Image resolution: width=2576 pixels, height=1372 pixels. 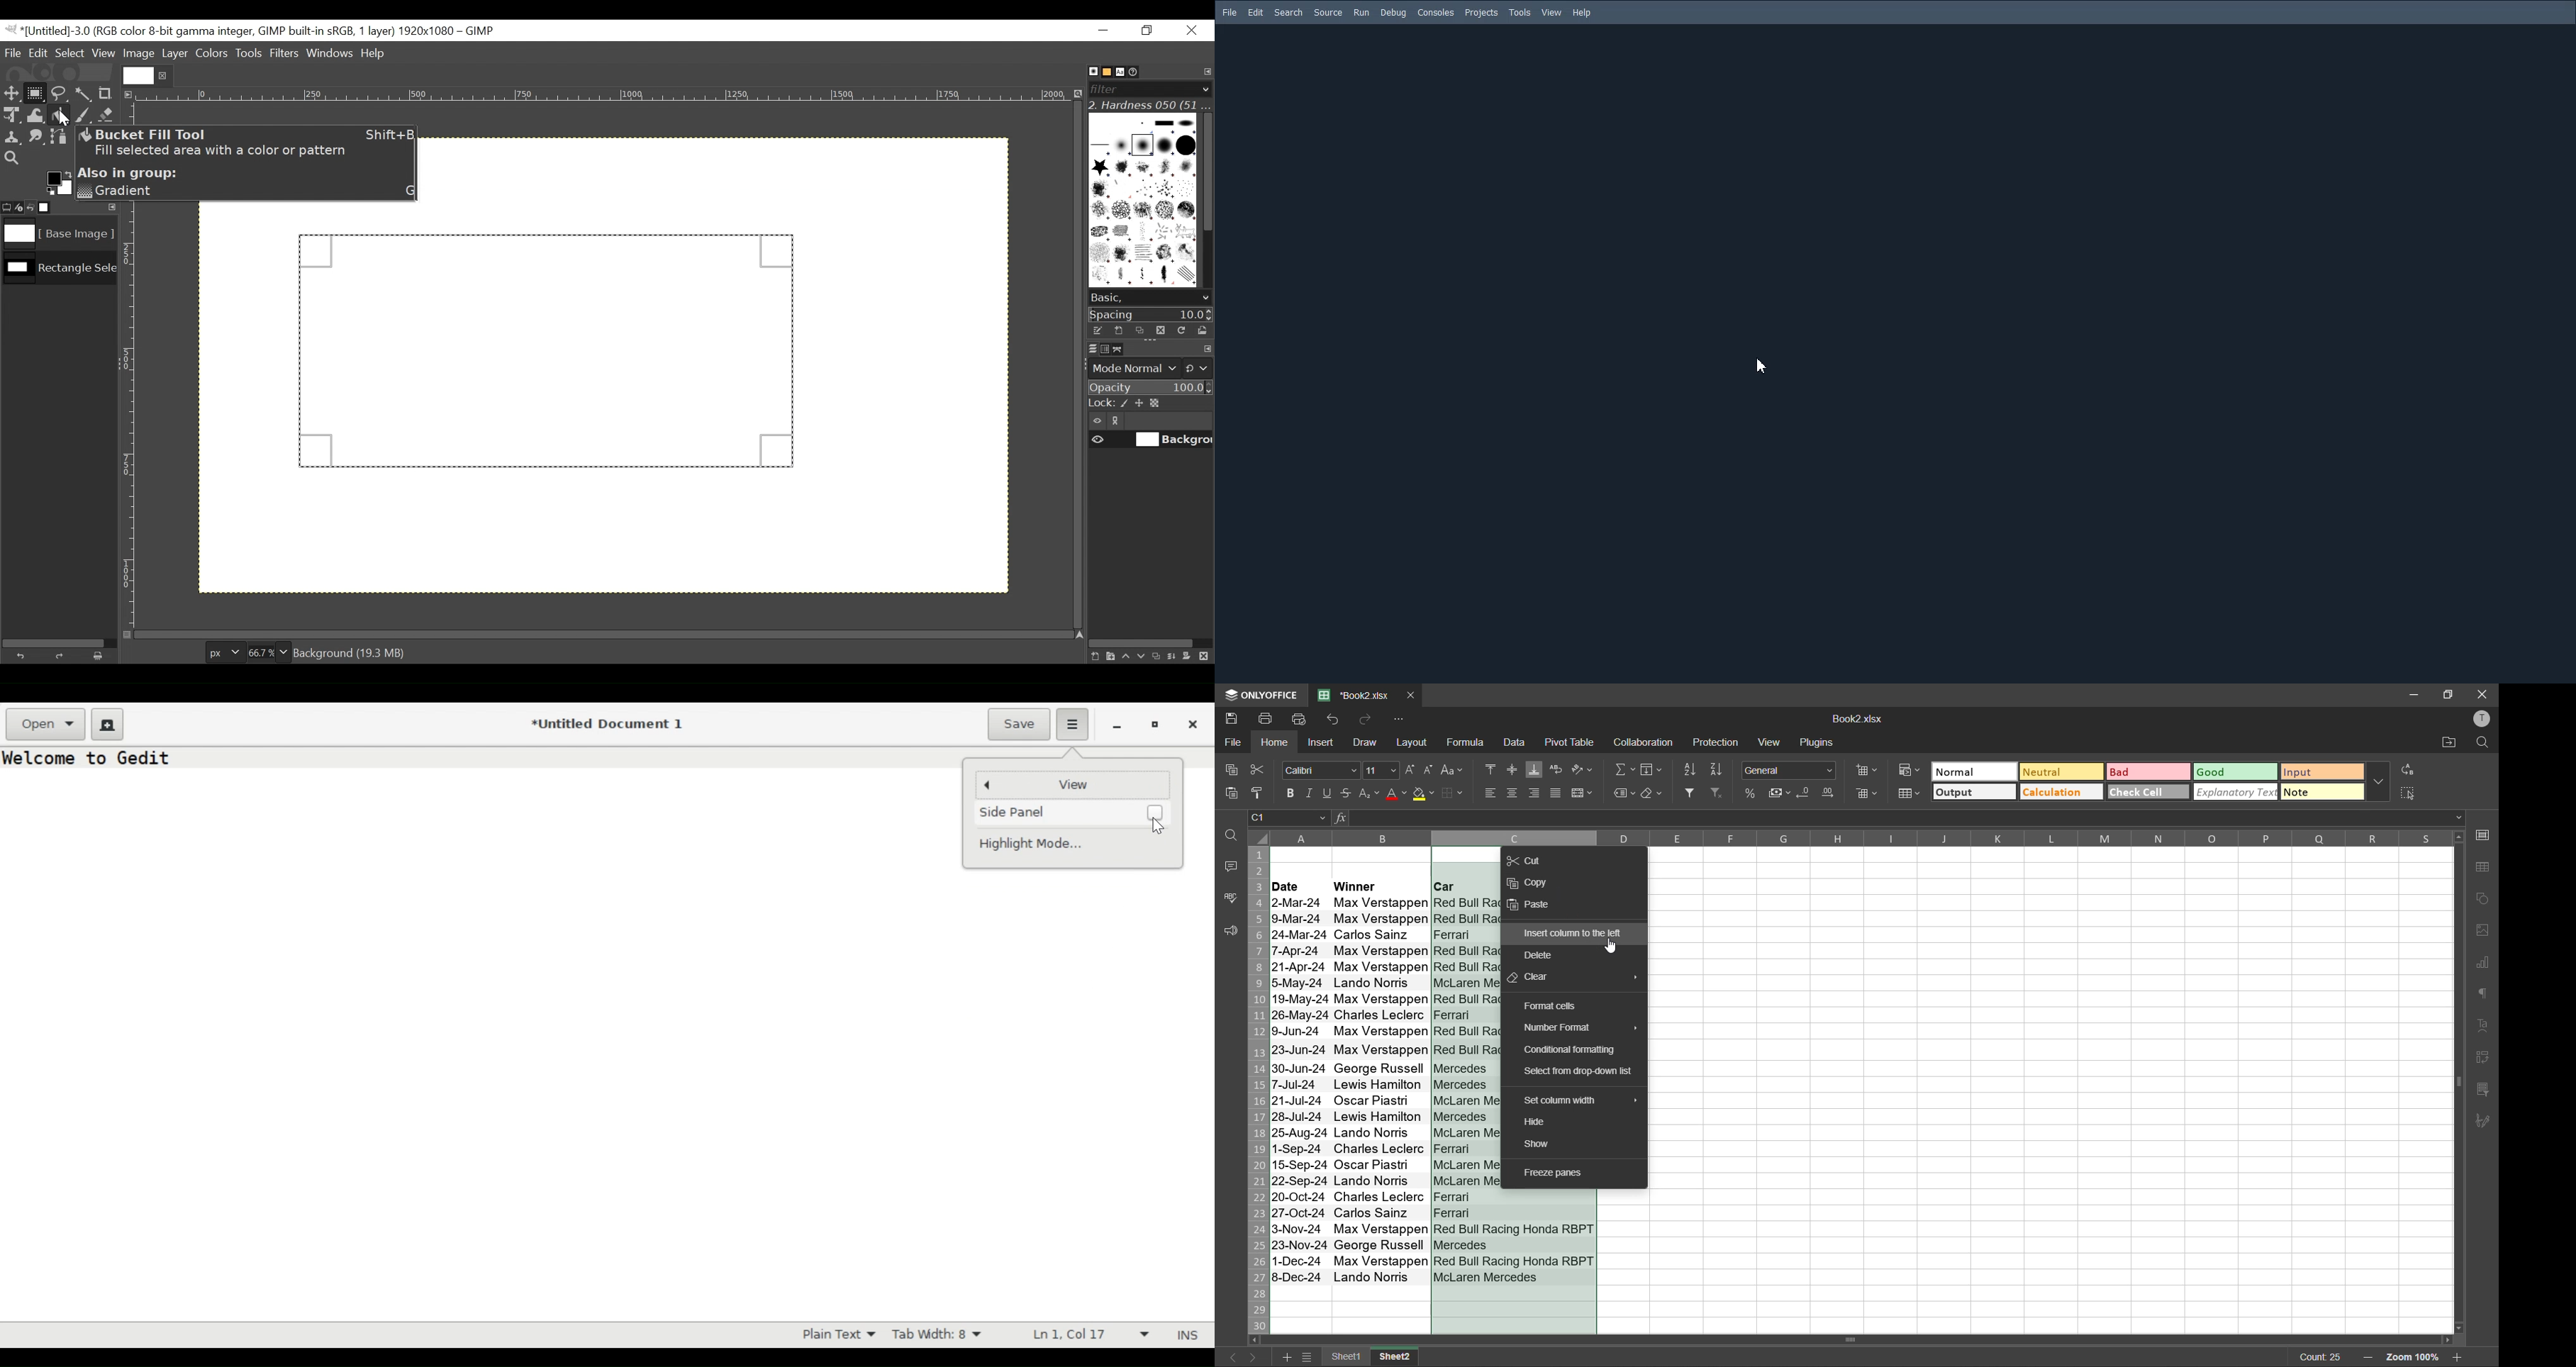 What do you see at coordinates (2060, 793) in the screenshot?
I see `calculation` at bounding box center [2060, 793].